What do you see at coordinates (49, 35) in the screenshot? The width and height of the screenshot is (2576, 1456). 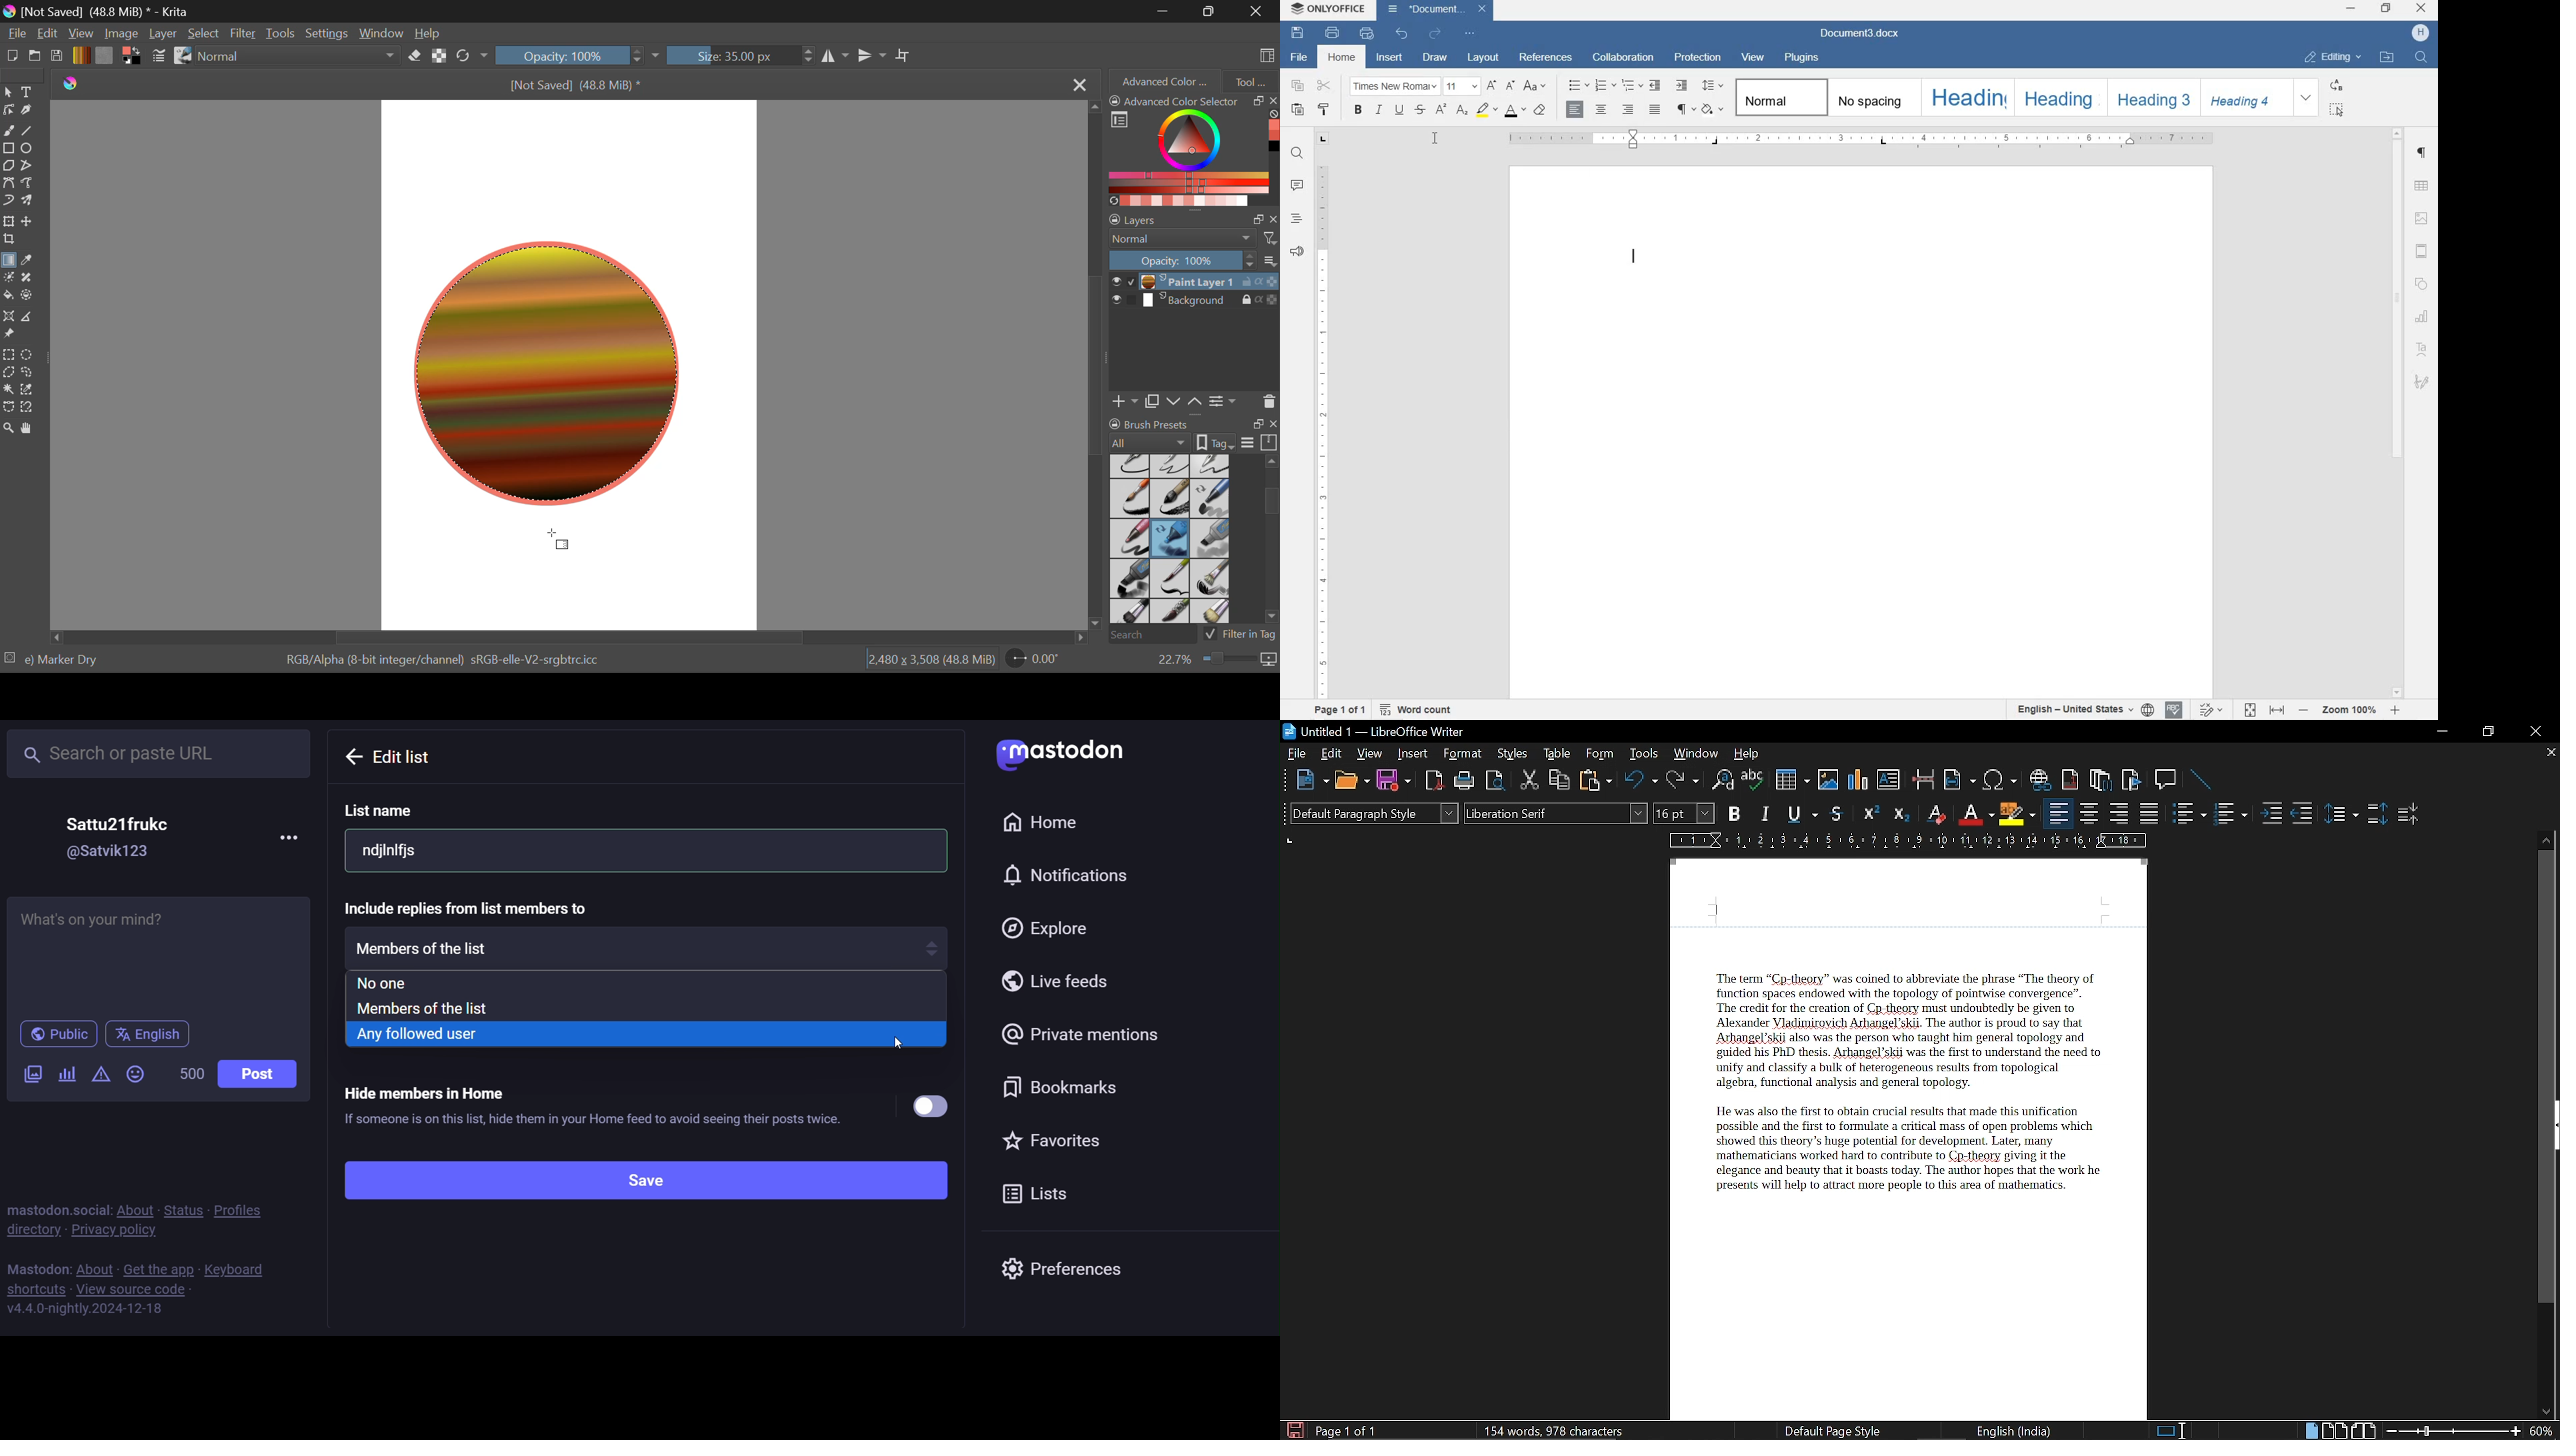 I see `` at bounding box center [49, 35].